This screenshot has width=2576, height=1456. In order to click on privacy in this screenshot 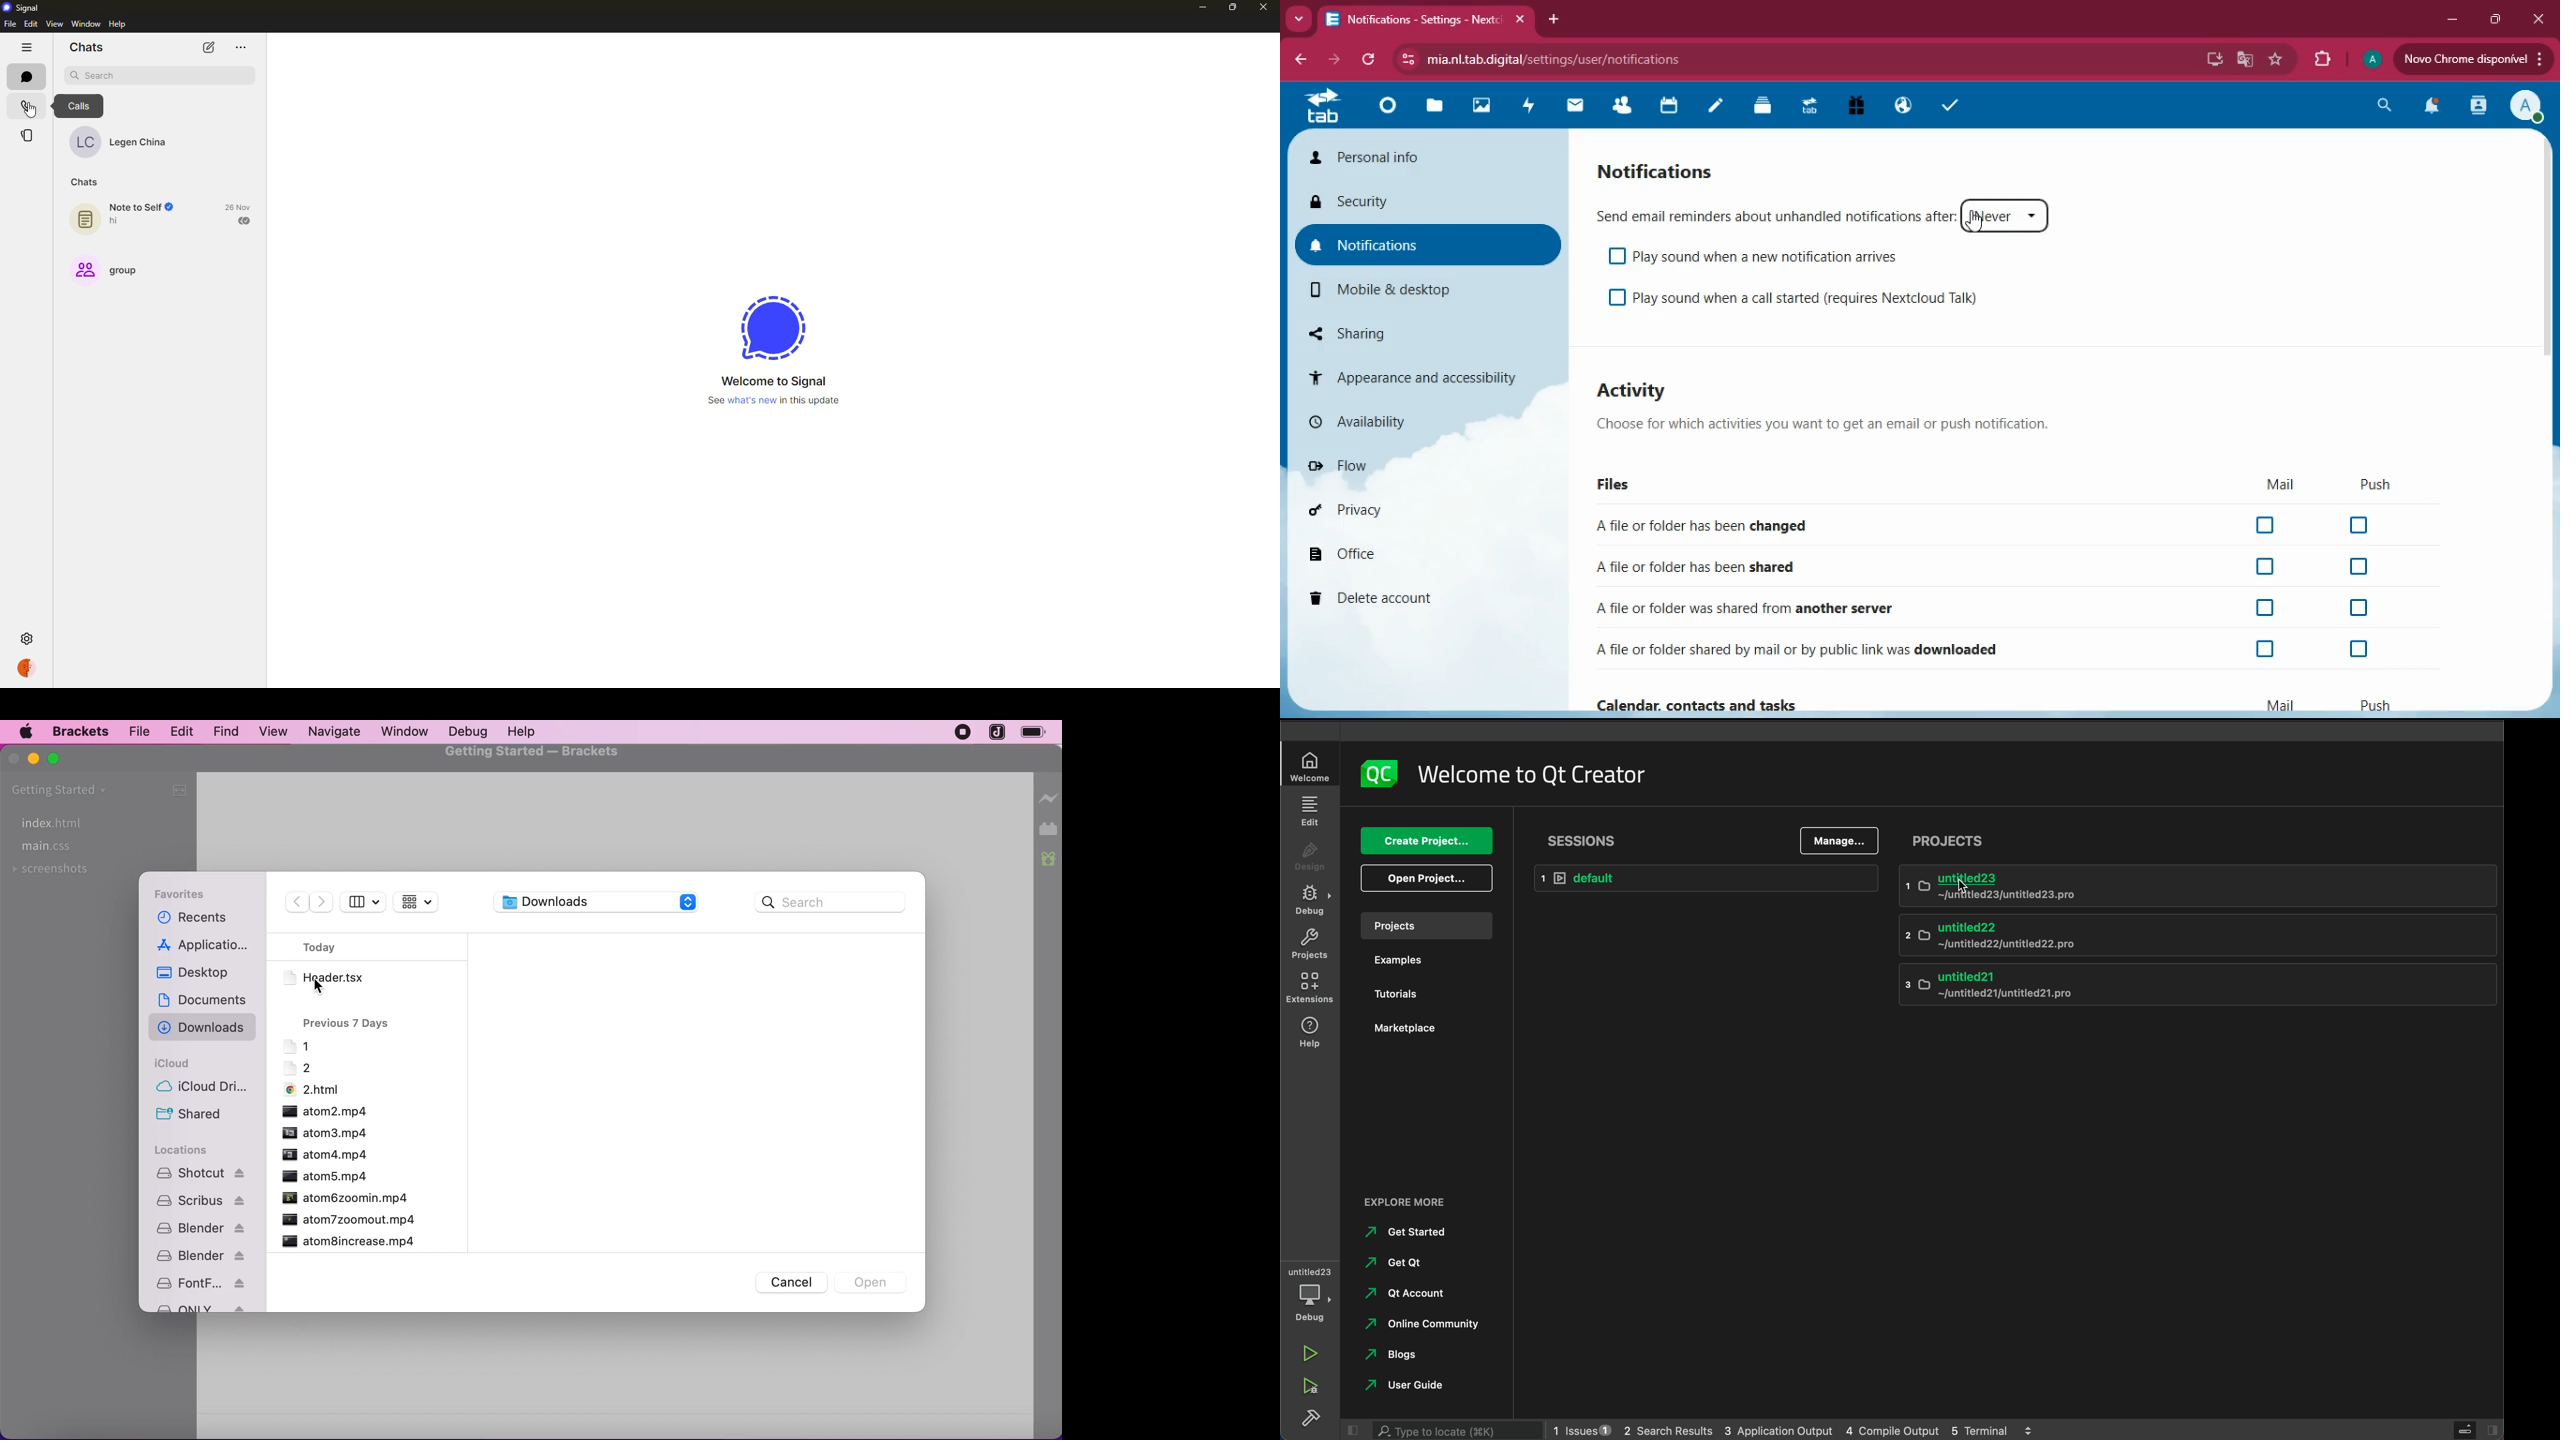, I will do `click(1405, 511)`.